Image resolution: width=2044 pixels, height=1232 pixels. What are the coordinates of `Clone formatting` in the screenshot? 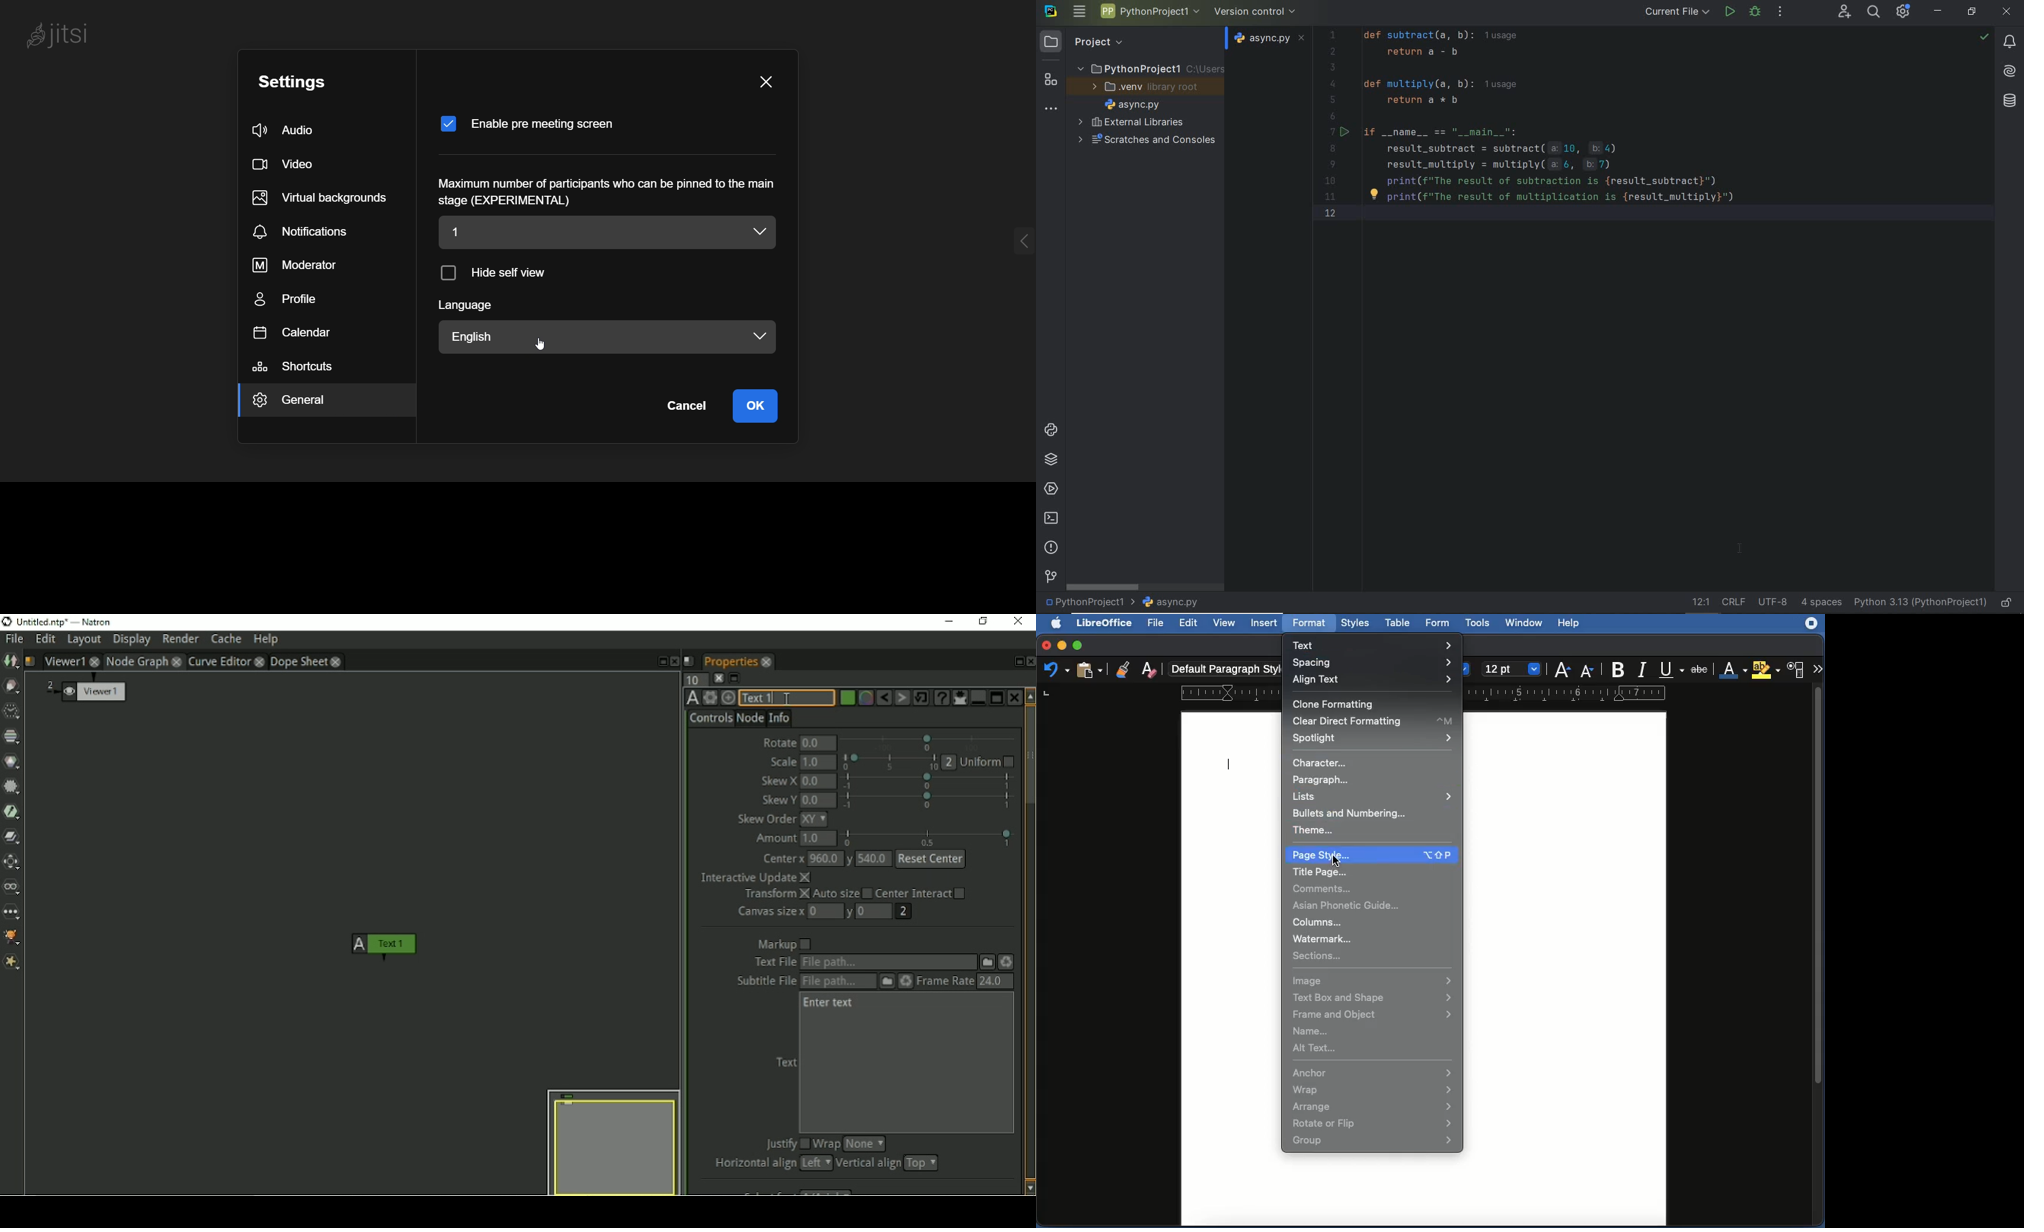 It's located at (1122, 669).